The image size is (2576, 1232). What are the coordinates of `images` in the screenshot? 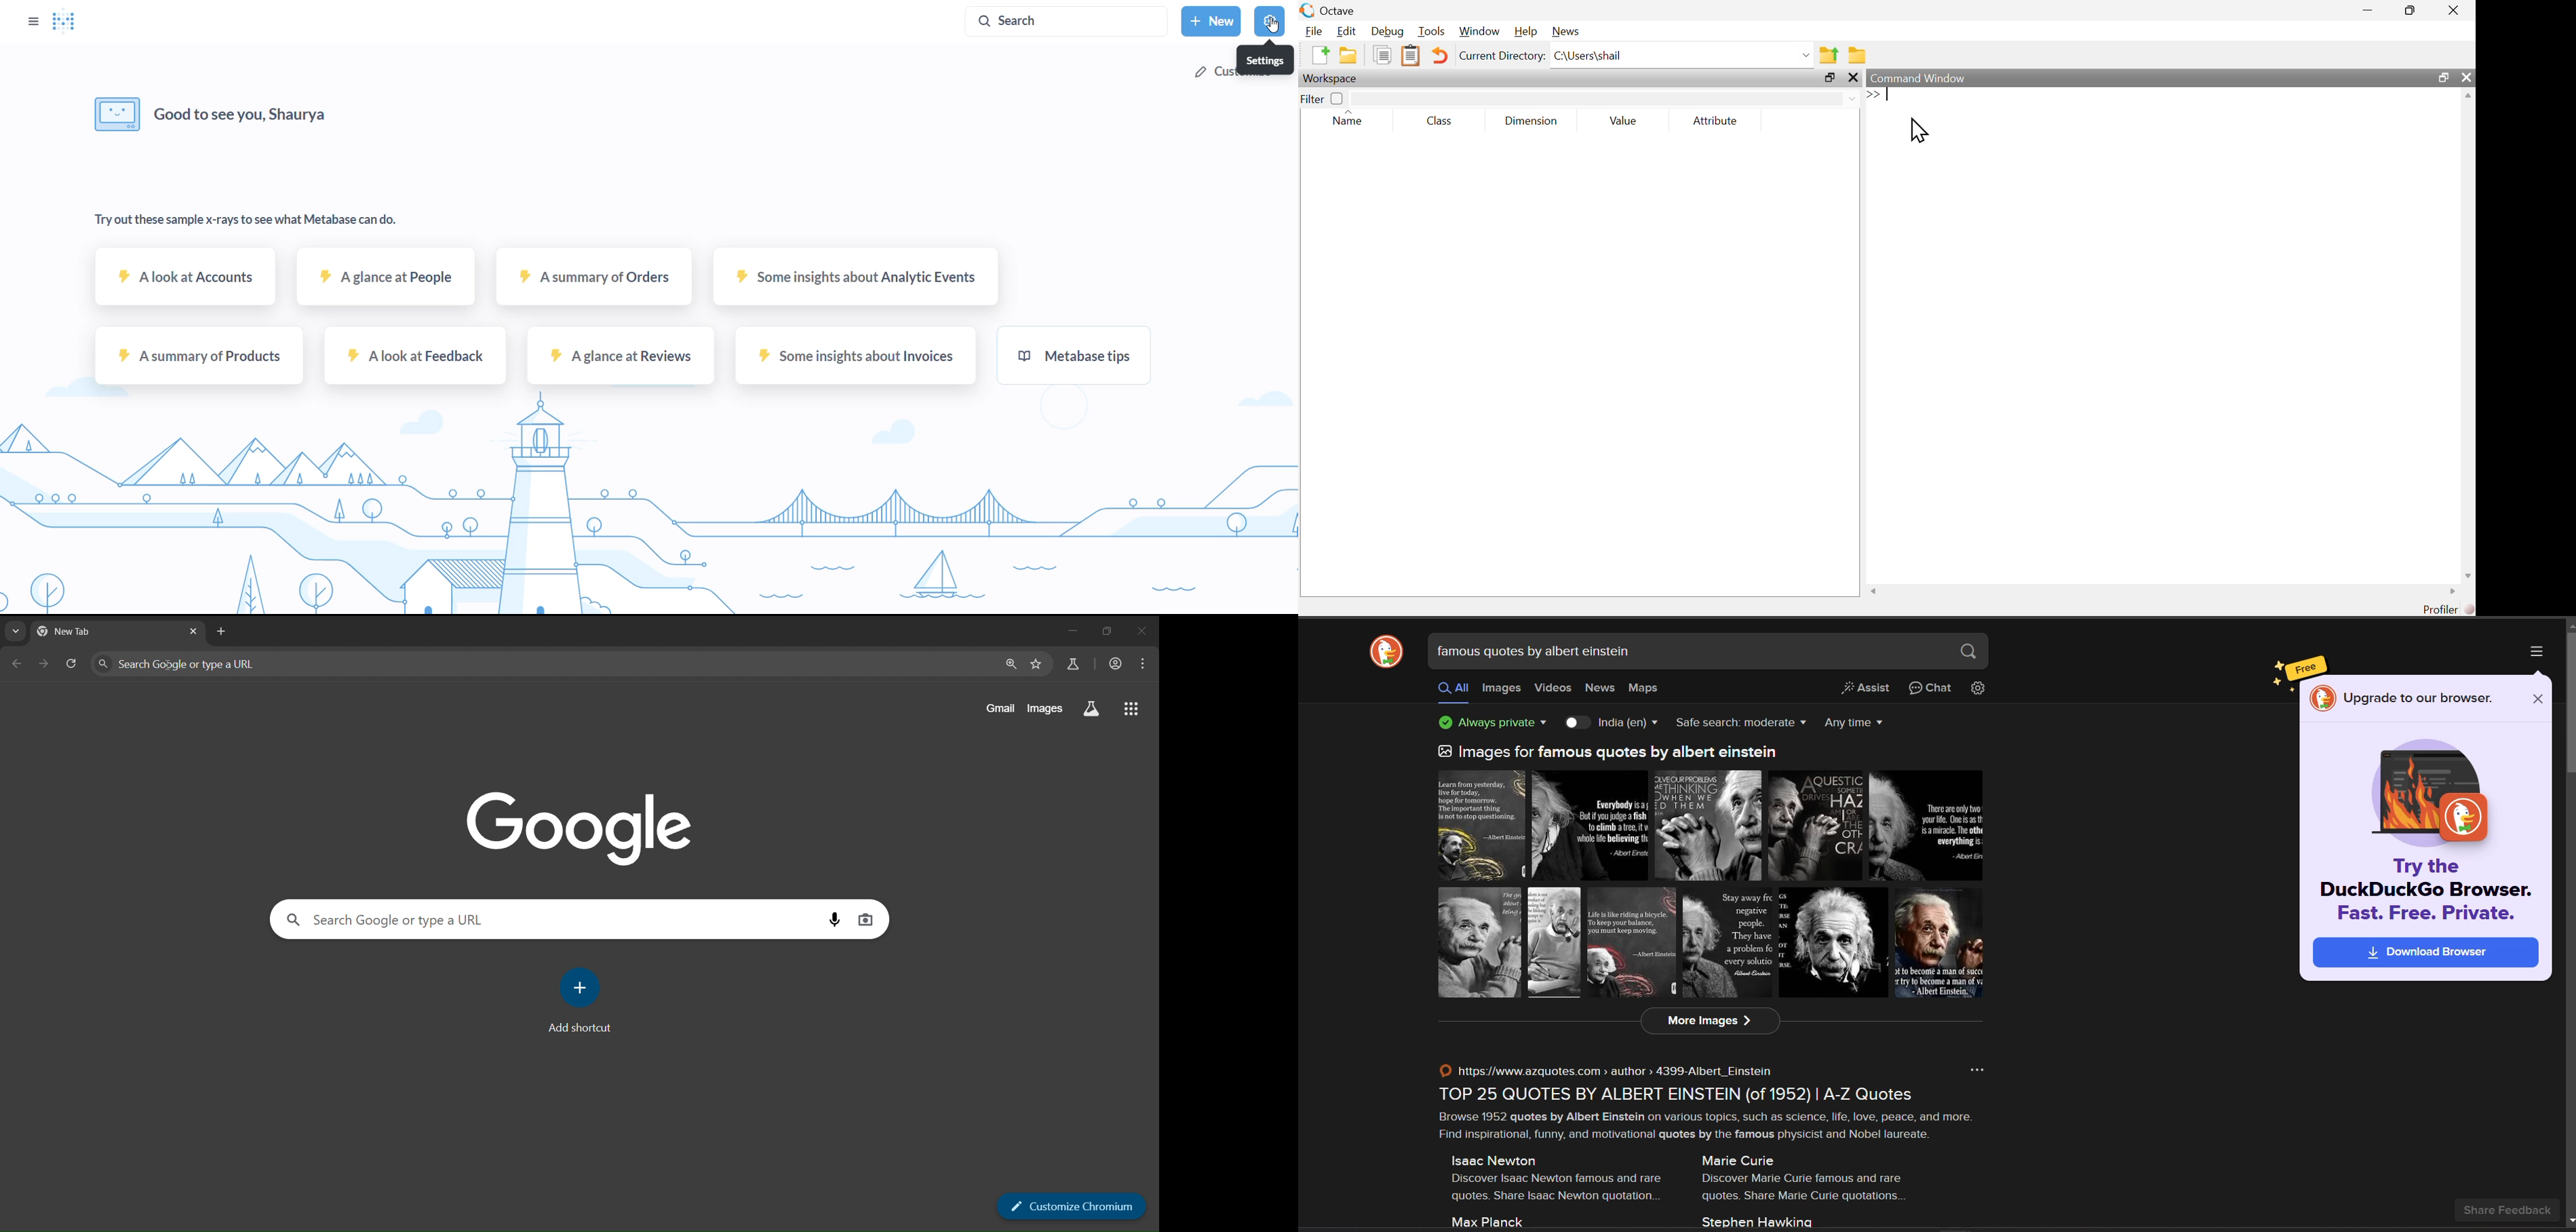 It's located at (1045, 708).